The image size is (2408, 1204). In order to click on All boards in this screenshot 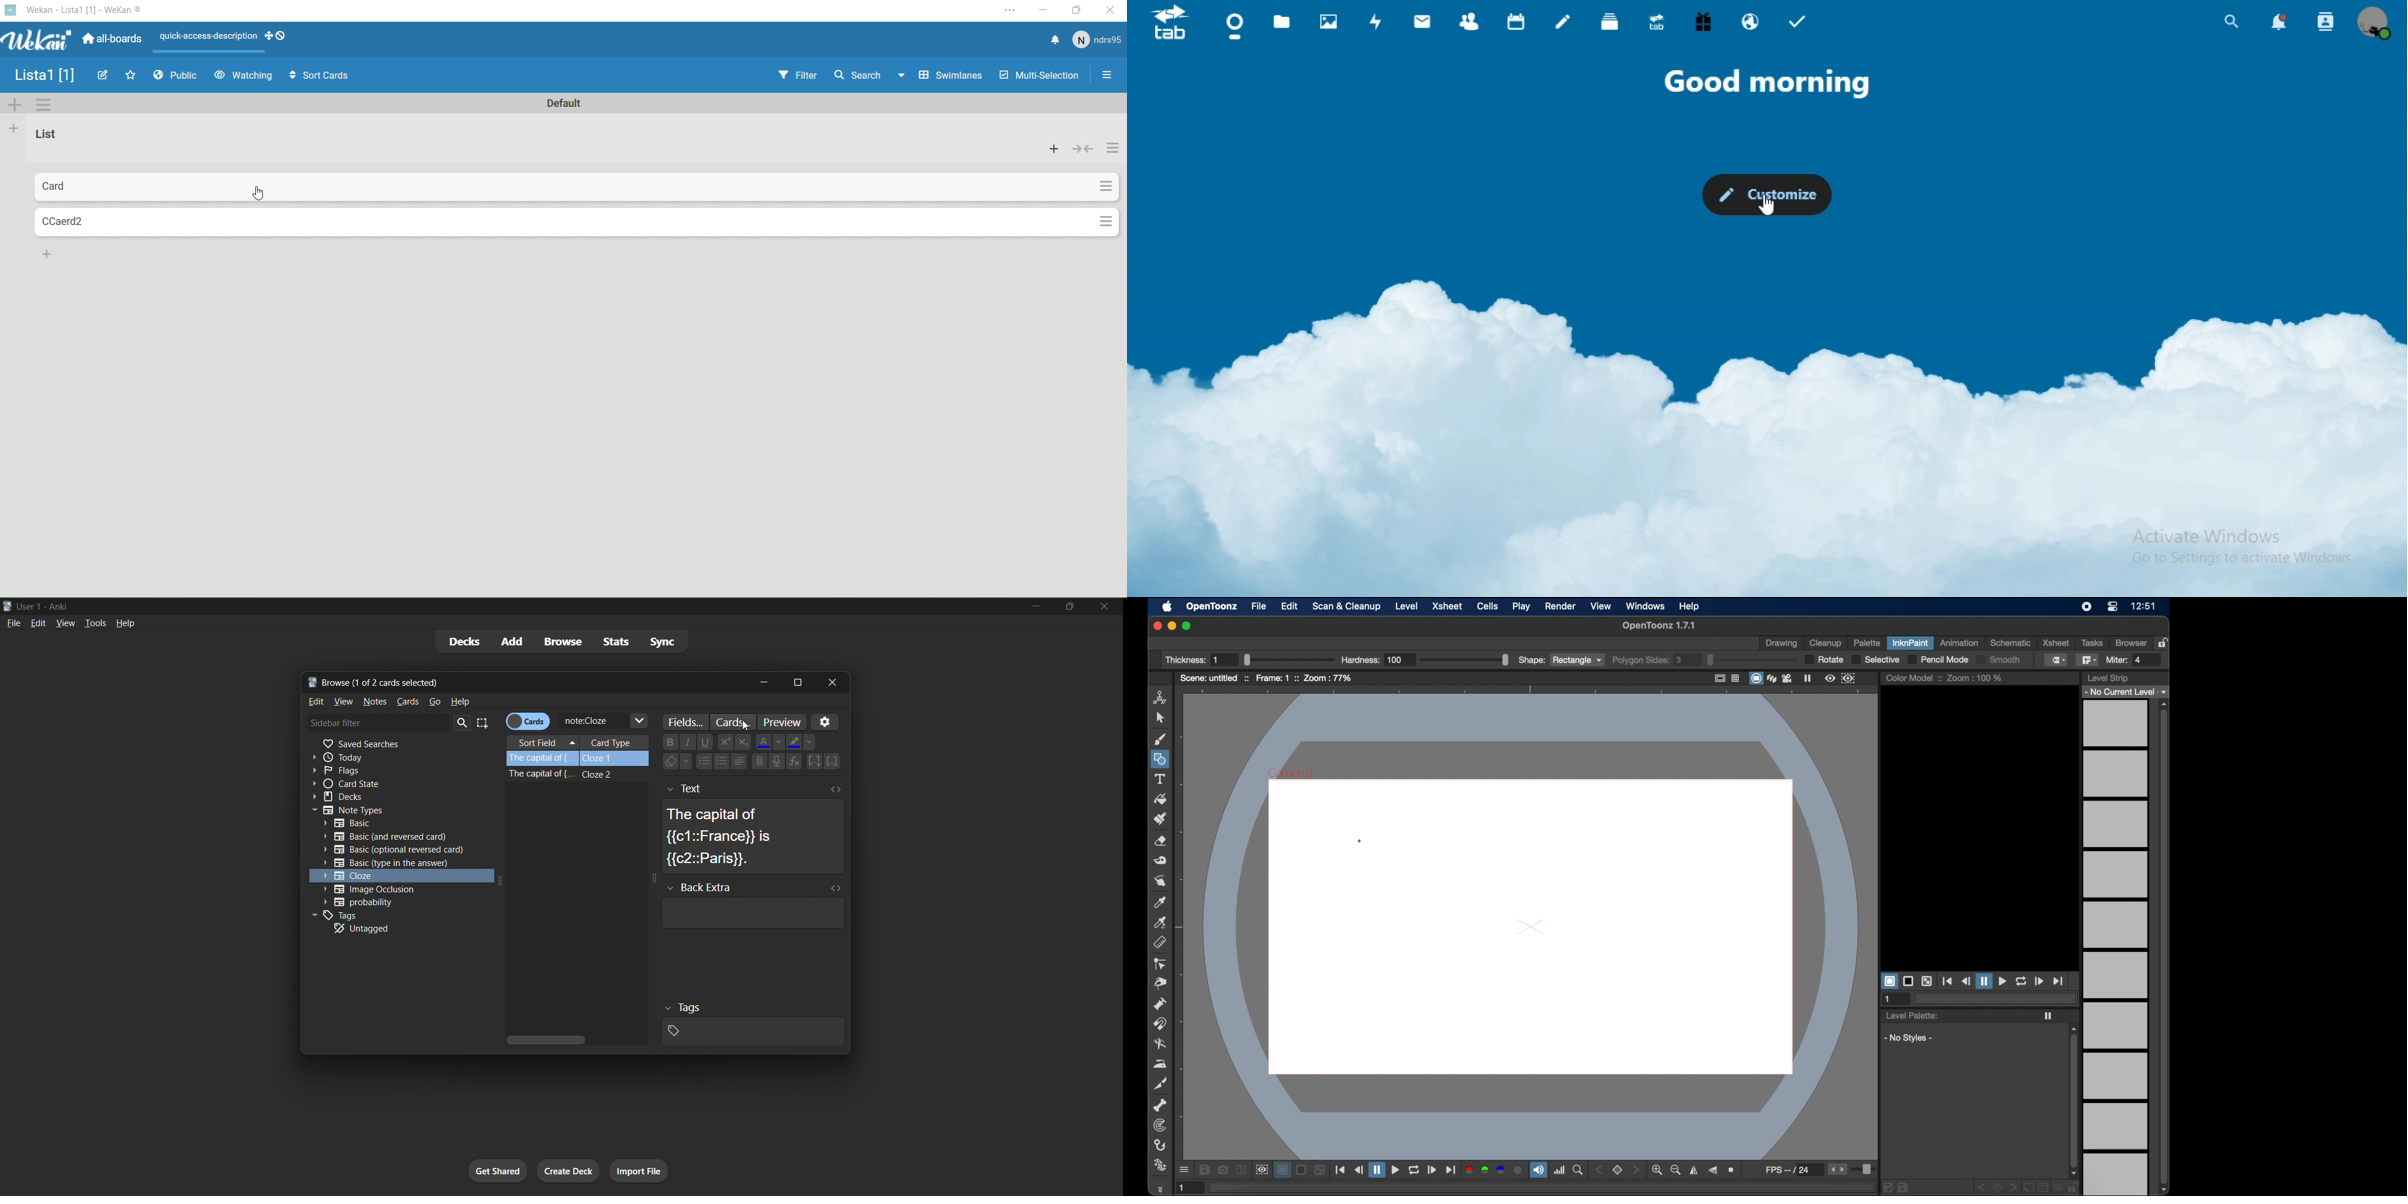, I will do `click(113, 40)`.